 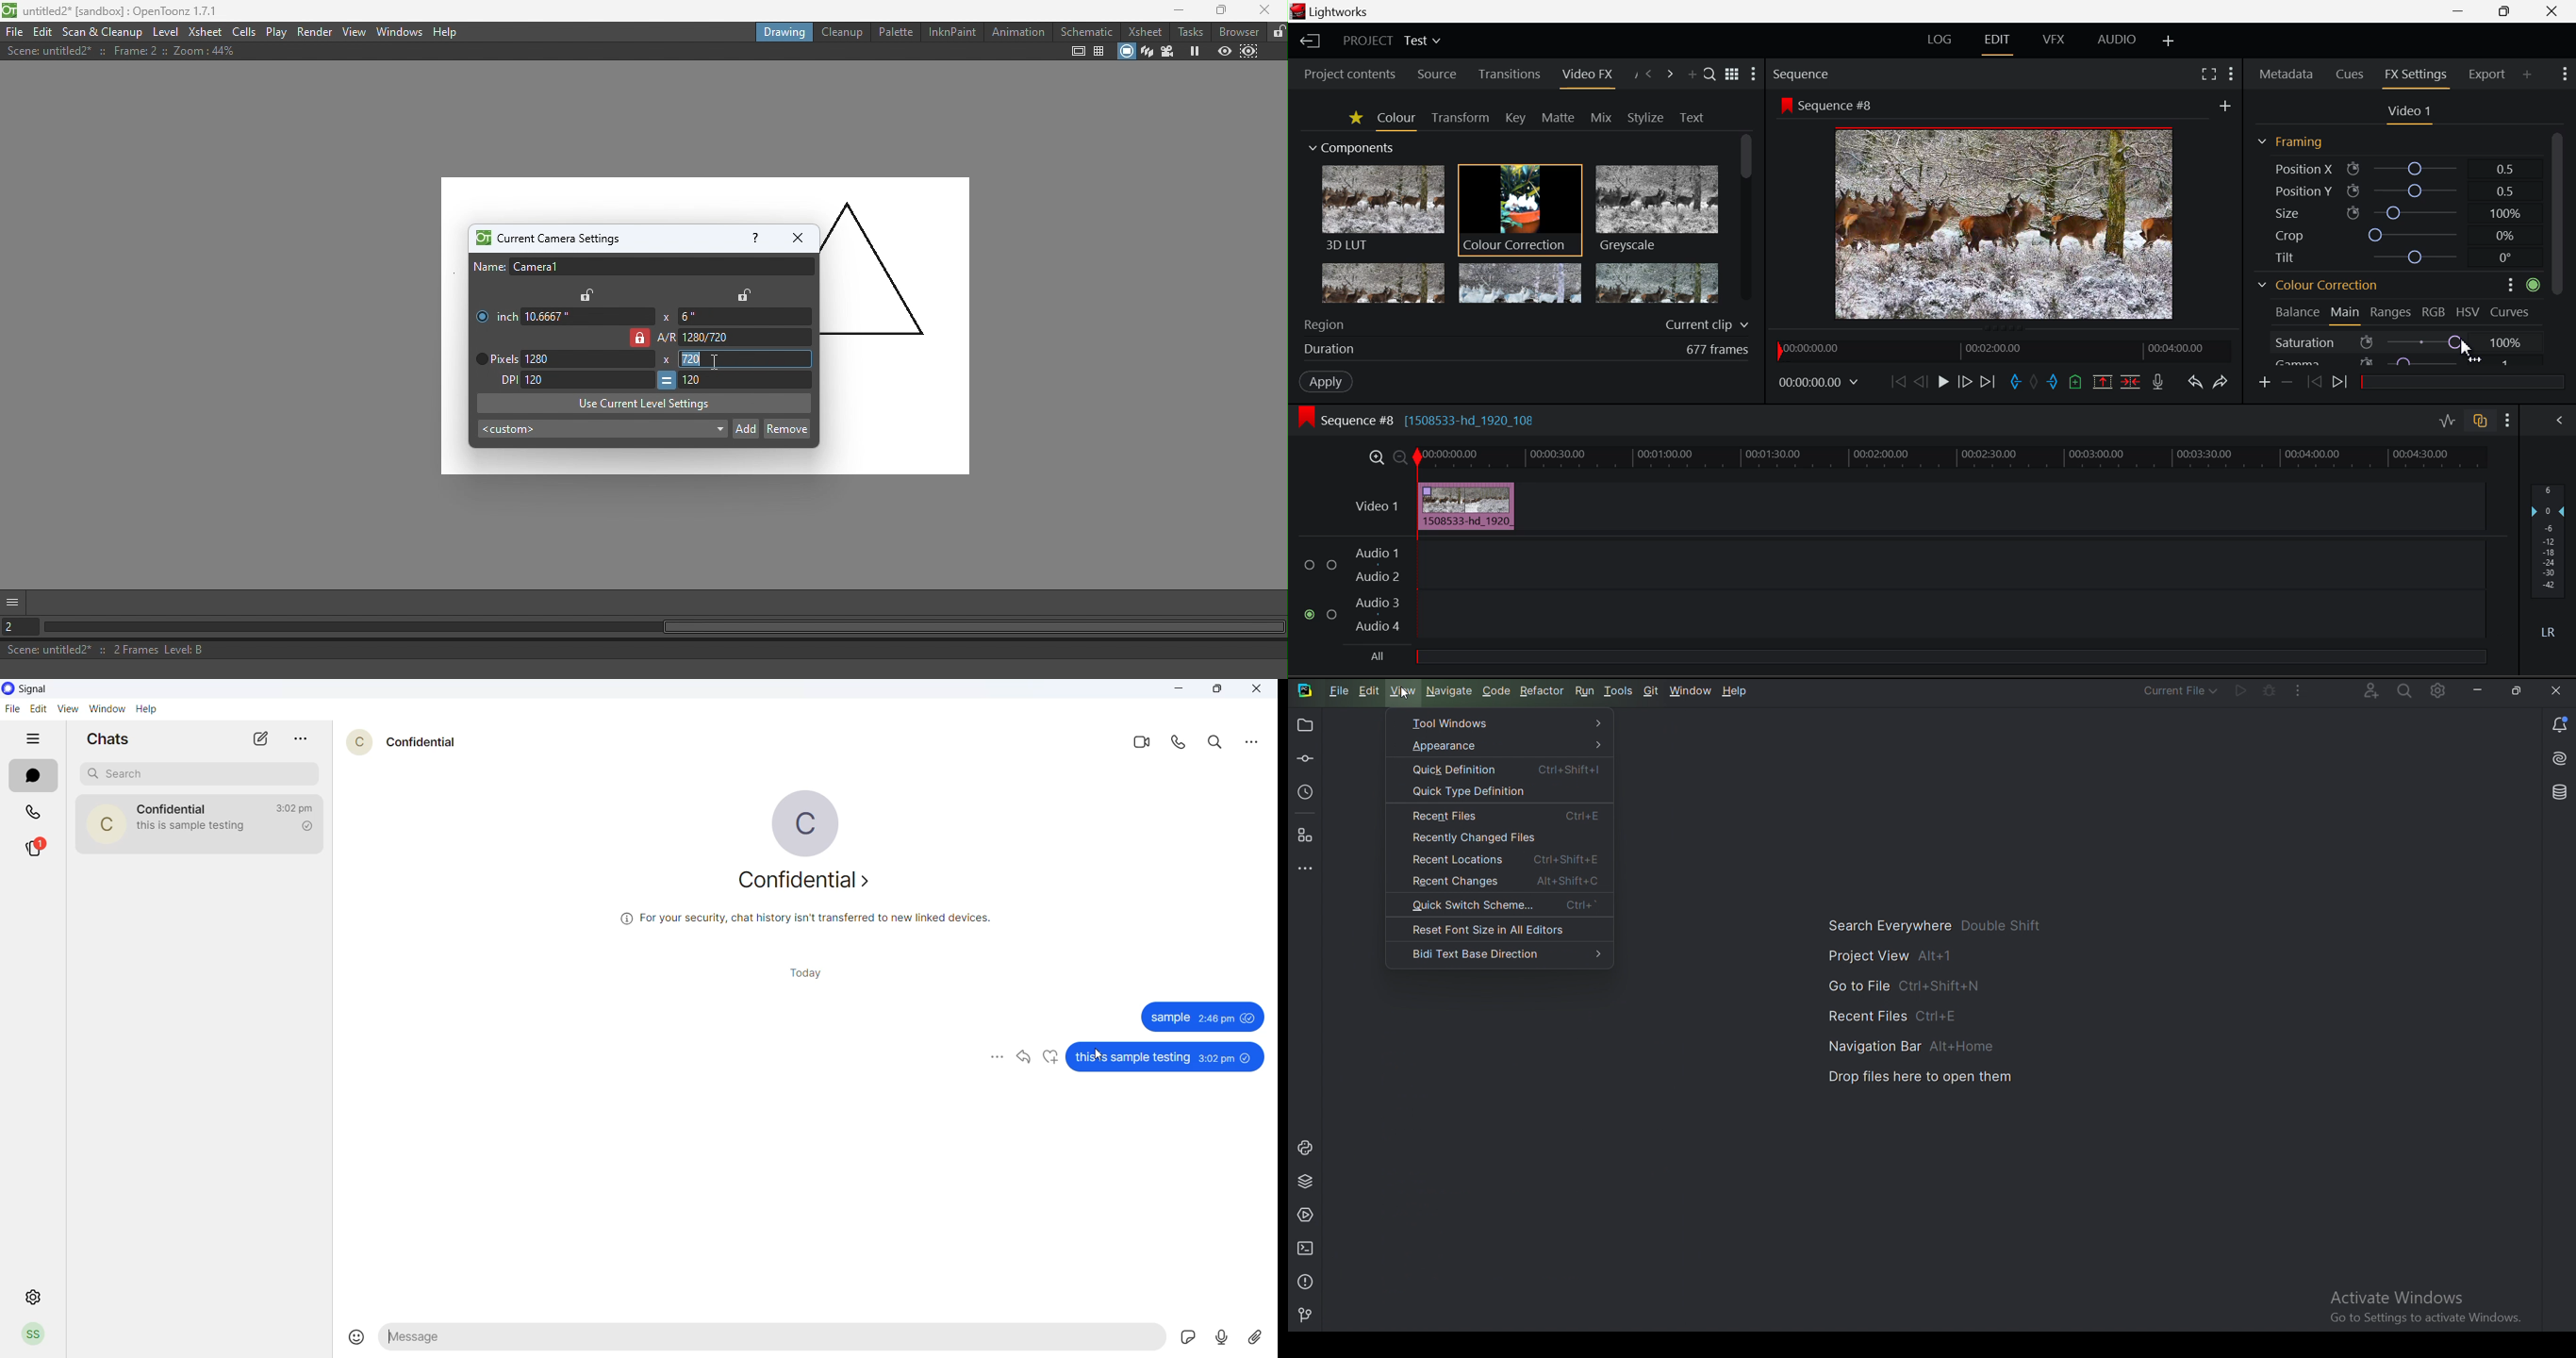 What do you see at coordinates (2392, 234) in the screenshot?
I see `Crop` at bounding box center [2392, 234].